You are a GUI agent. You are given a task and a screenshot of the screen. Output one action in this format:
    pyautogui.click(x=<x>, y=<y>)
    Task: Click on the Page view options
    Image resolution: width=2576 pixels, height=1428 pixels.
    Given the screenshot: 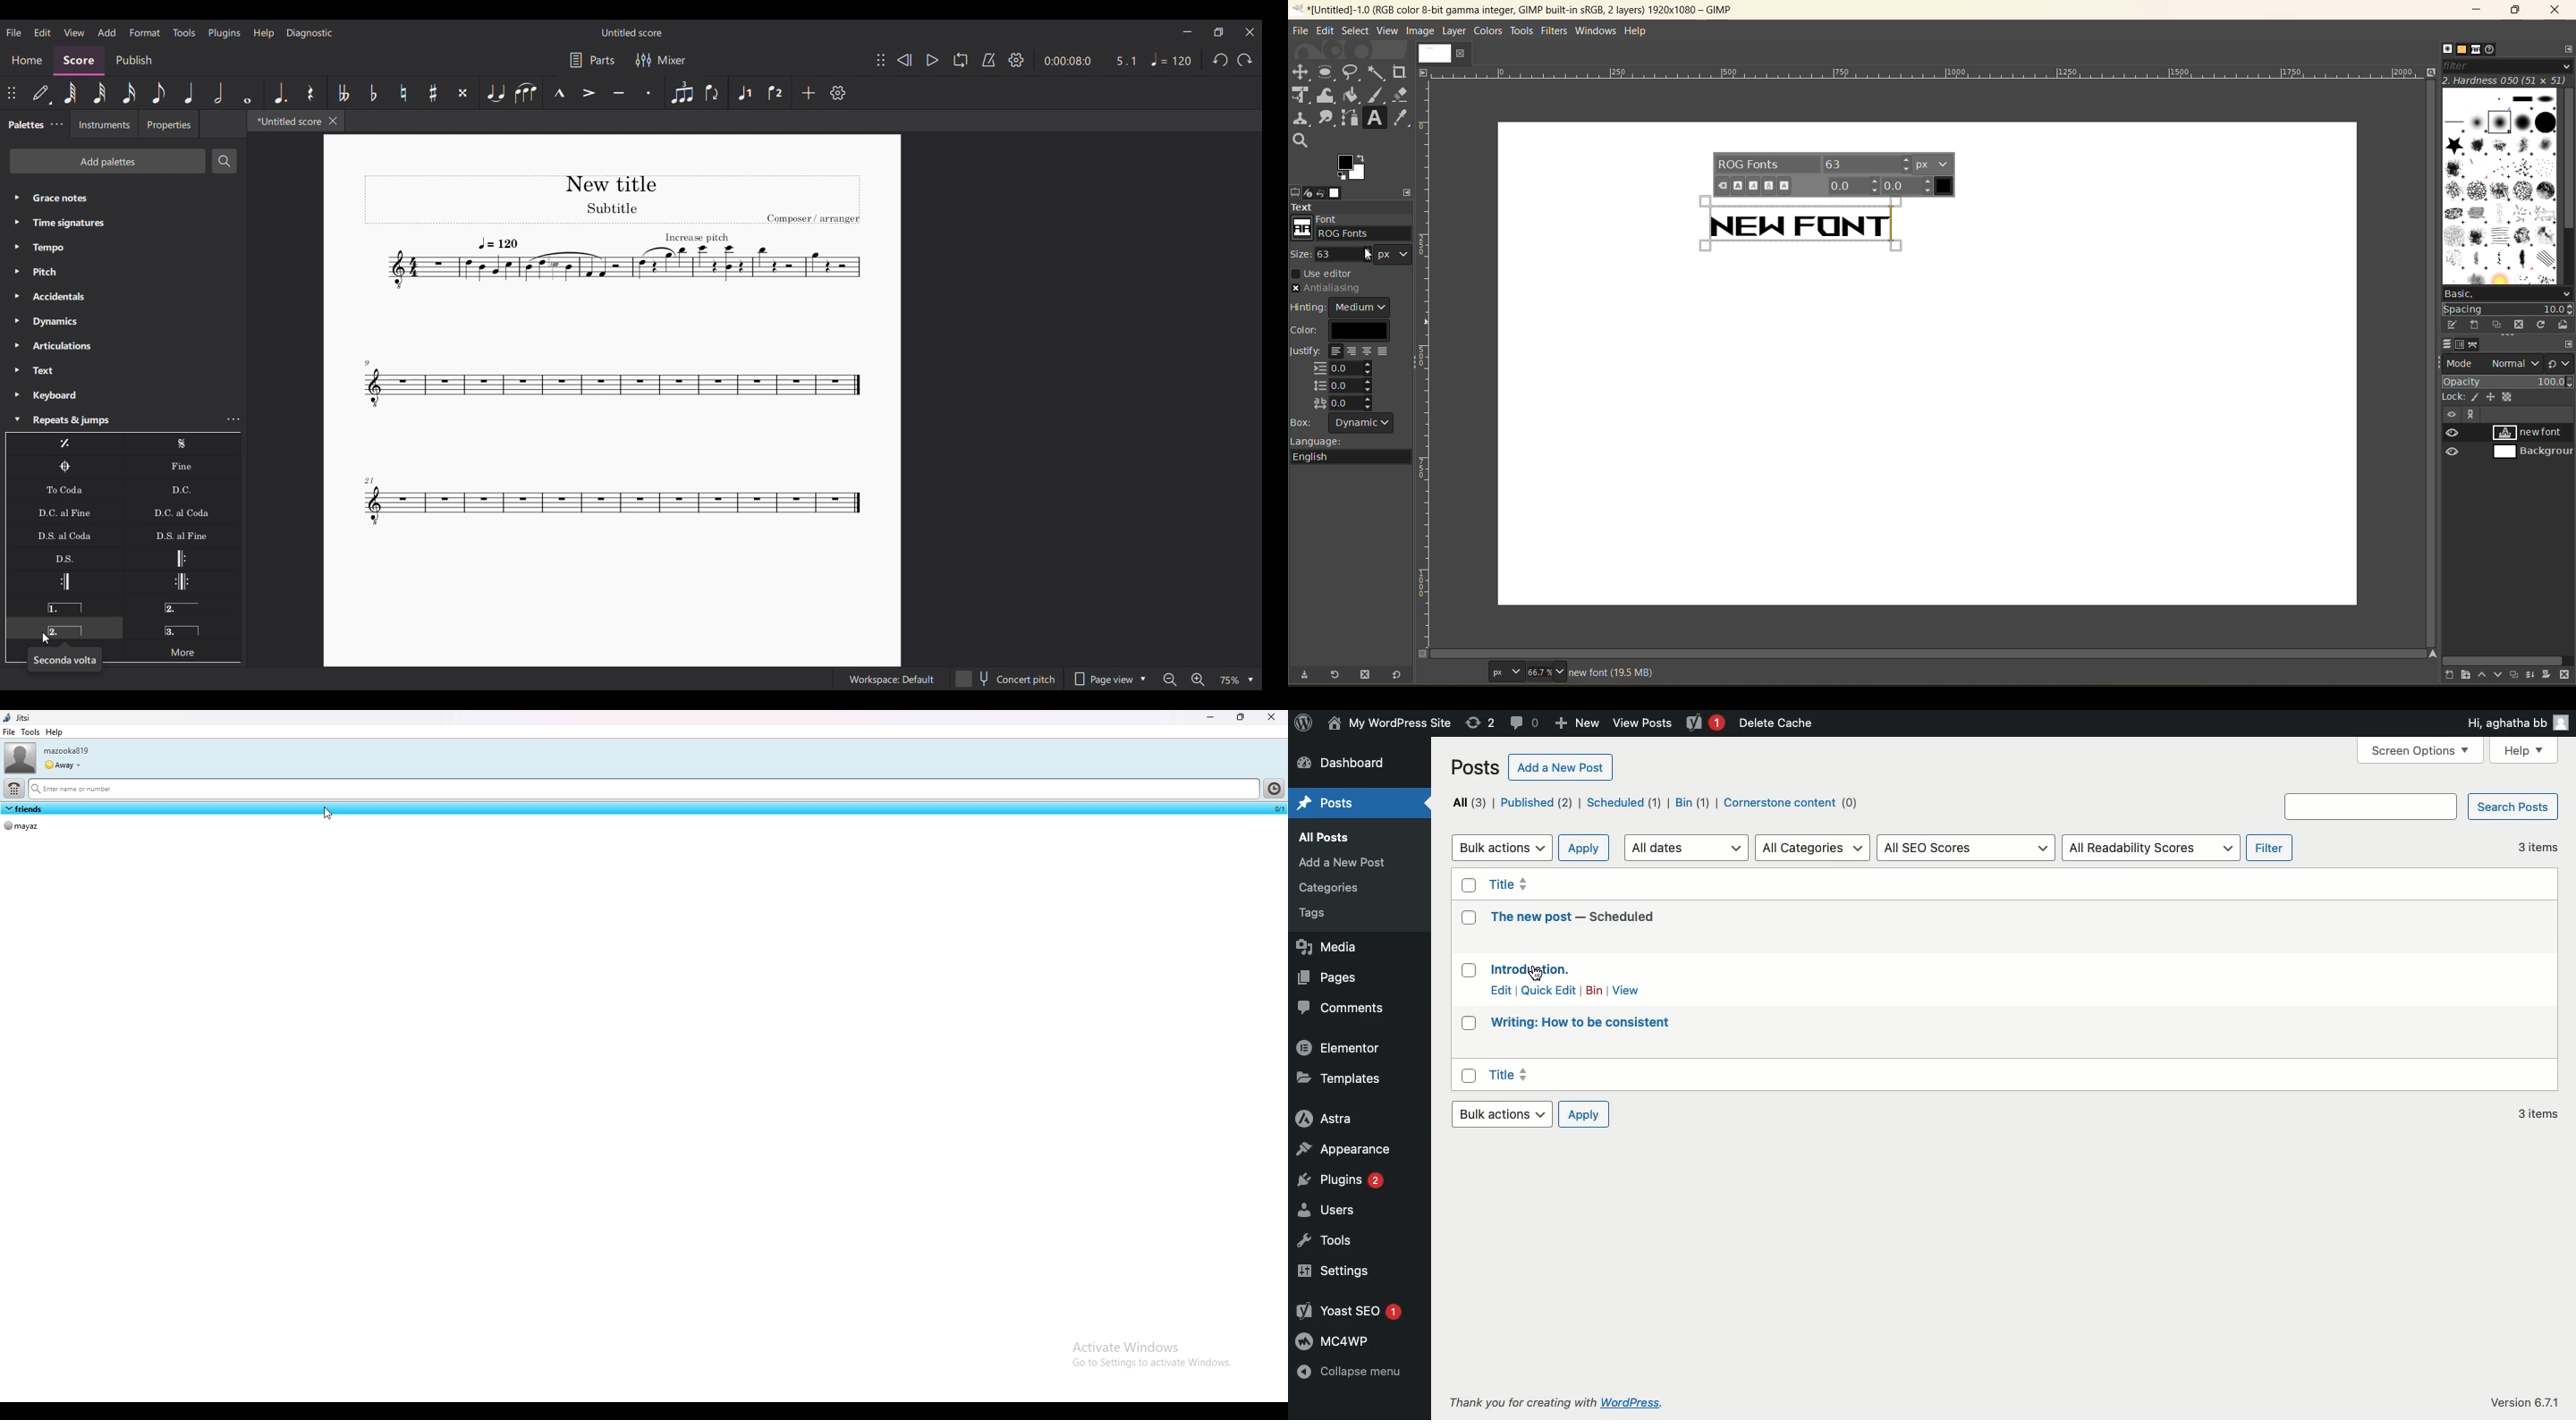 What is the action you would take?
    pyautogui.click(x=1109, y=678)
    